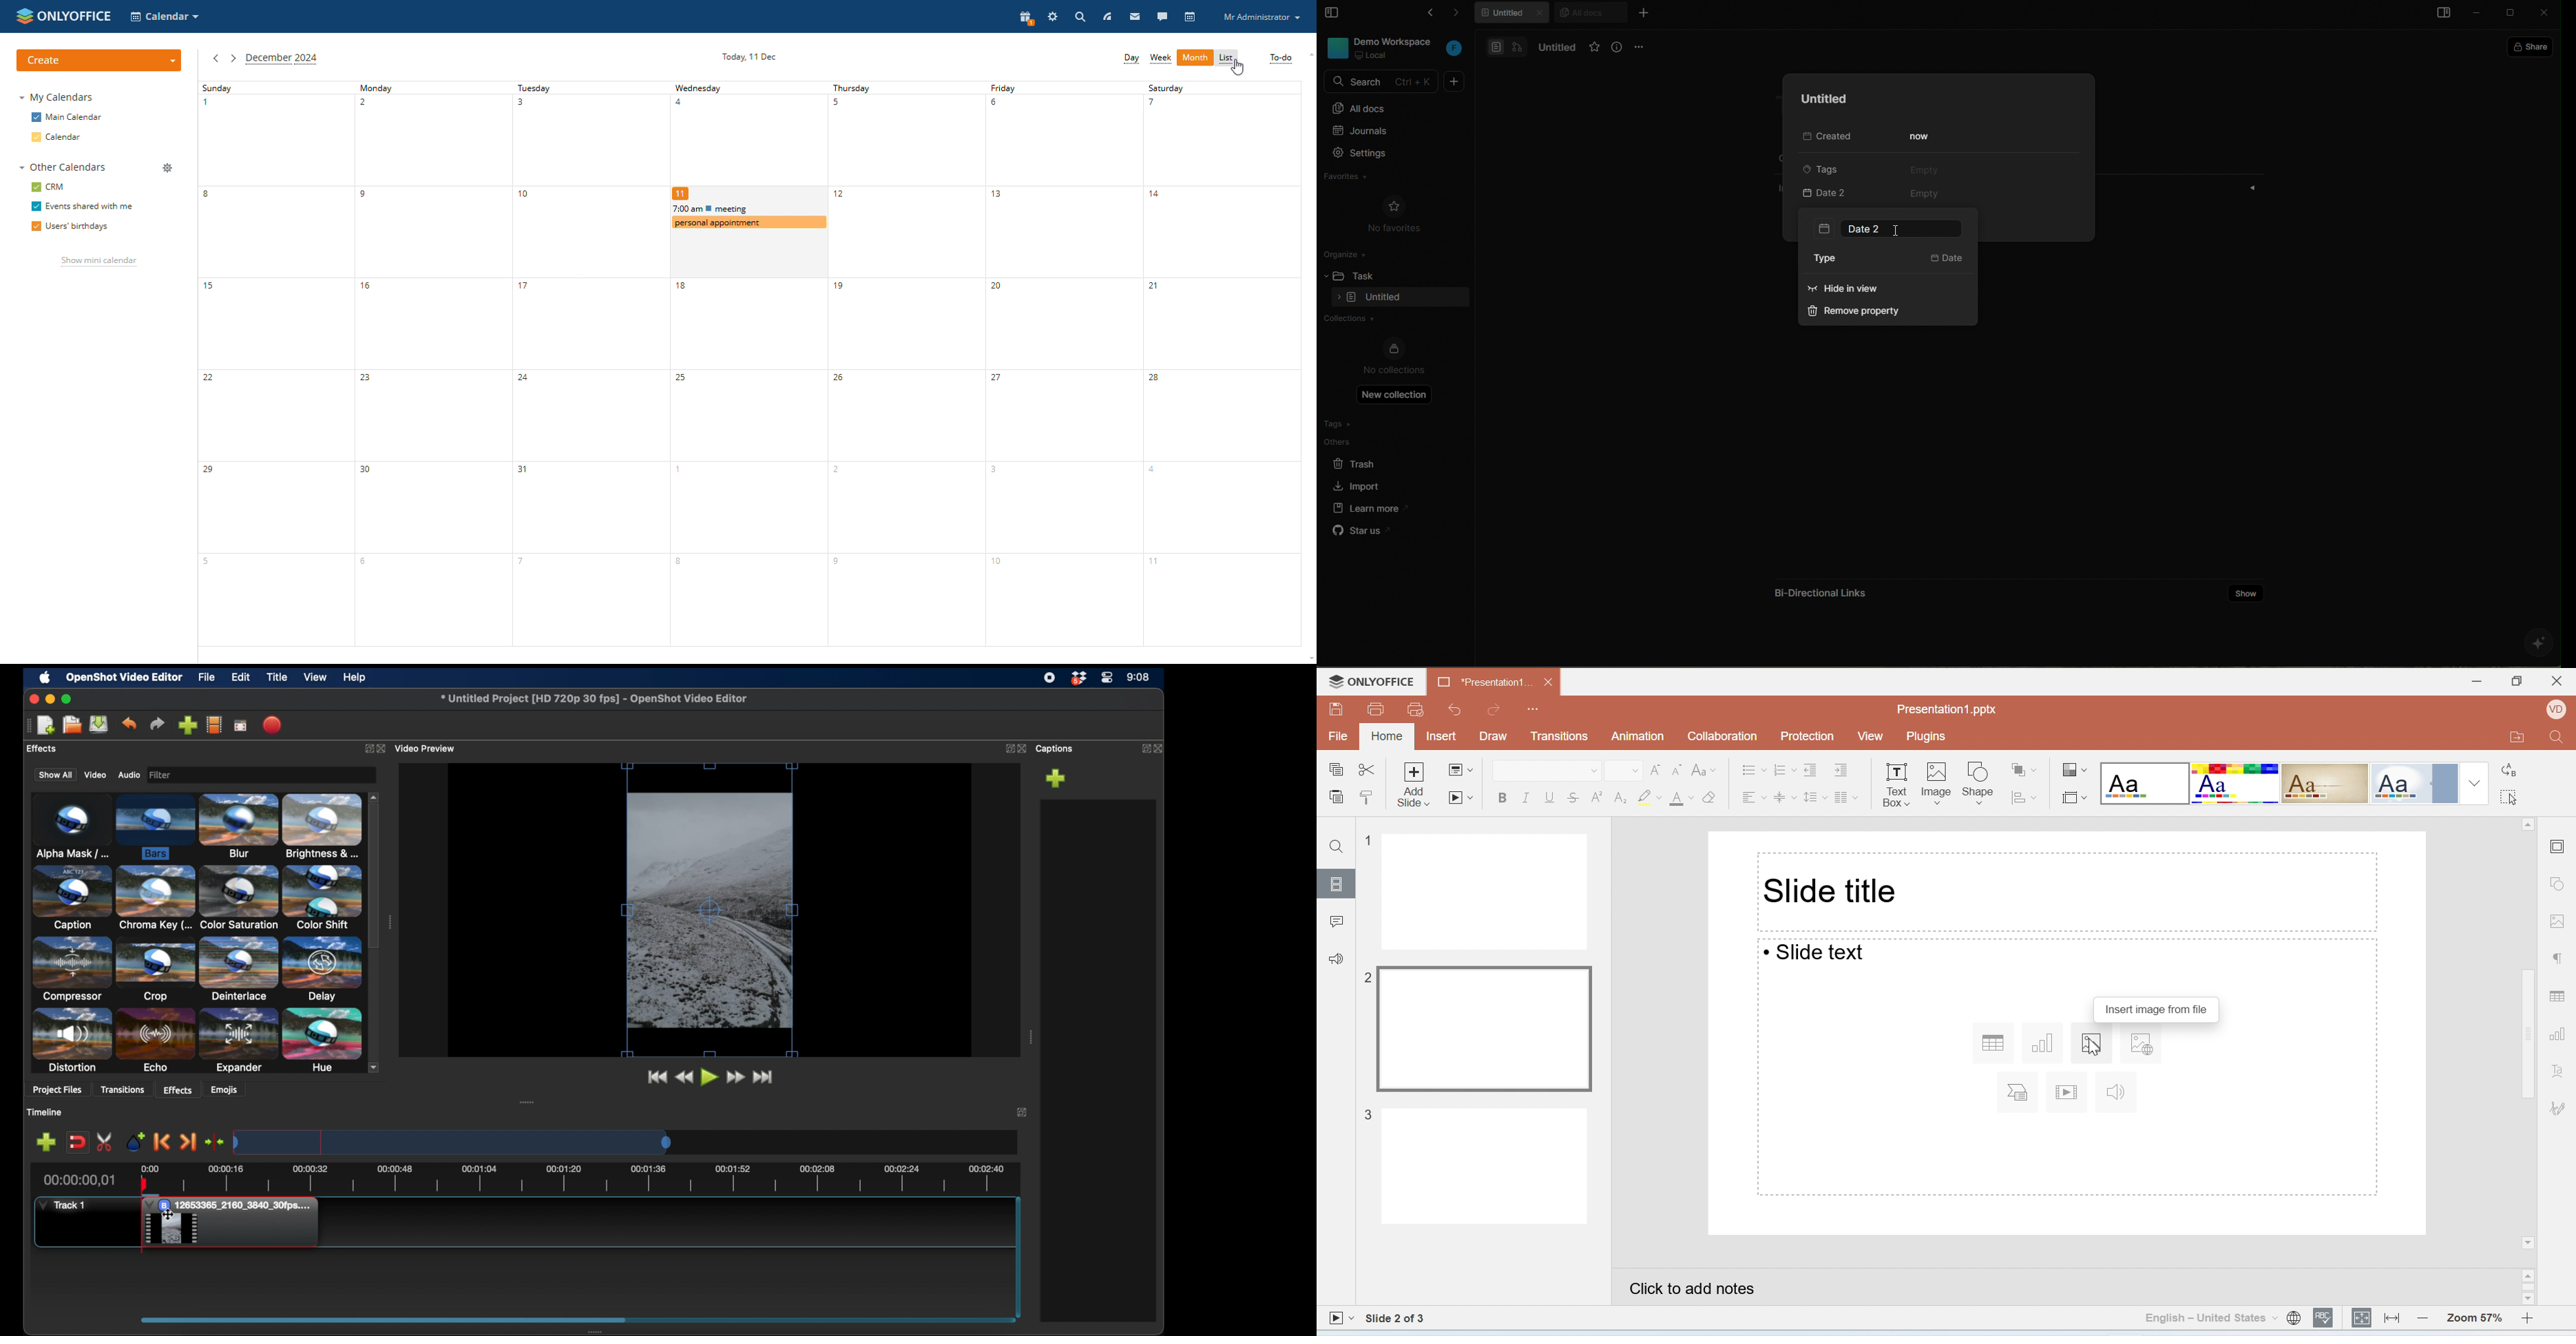 Image resolution: width=2576 pixels, height=1344 pixels. What do you see at coordinates (1813, 954) in the screenshot?
I see `slide text` at bounding box center [1813, 954].